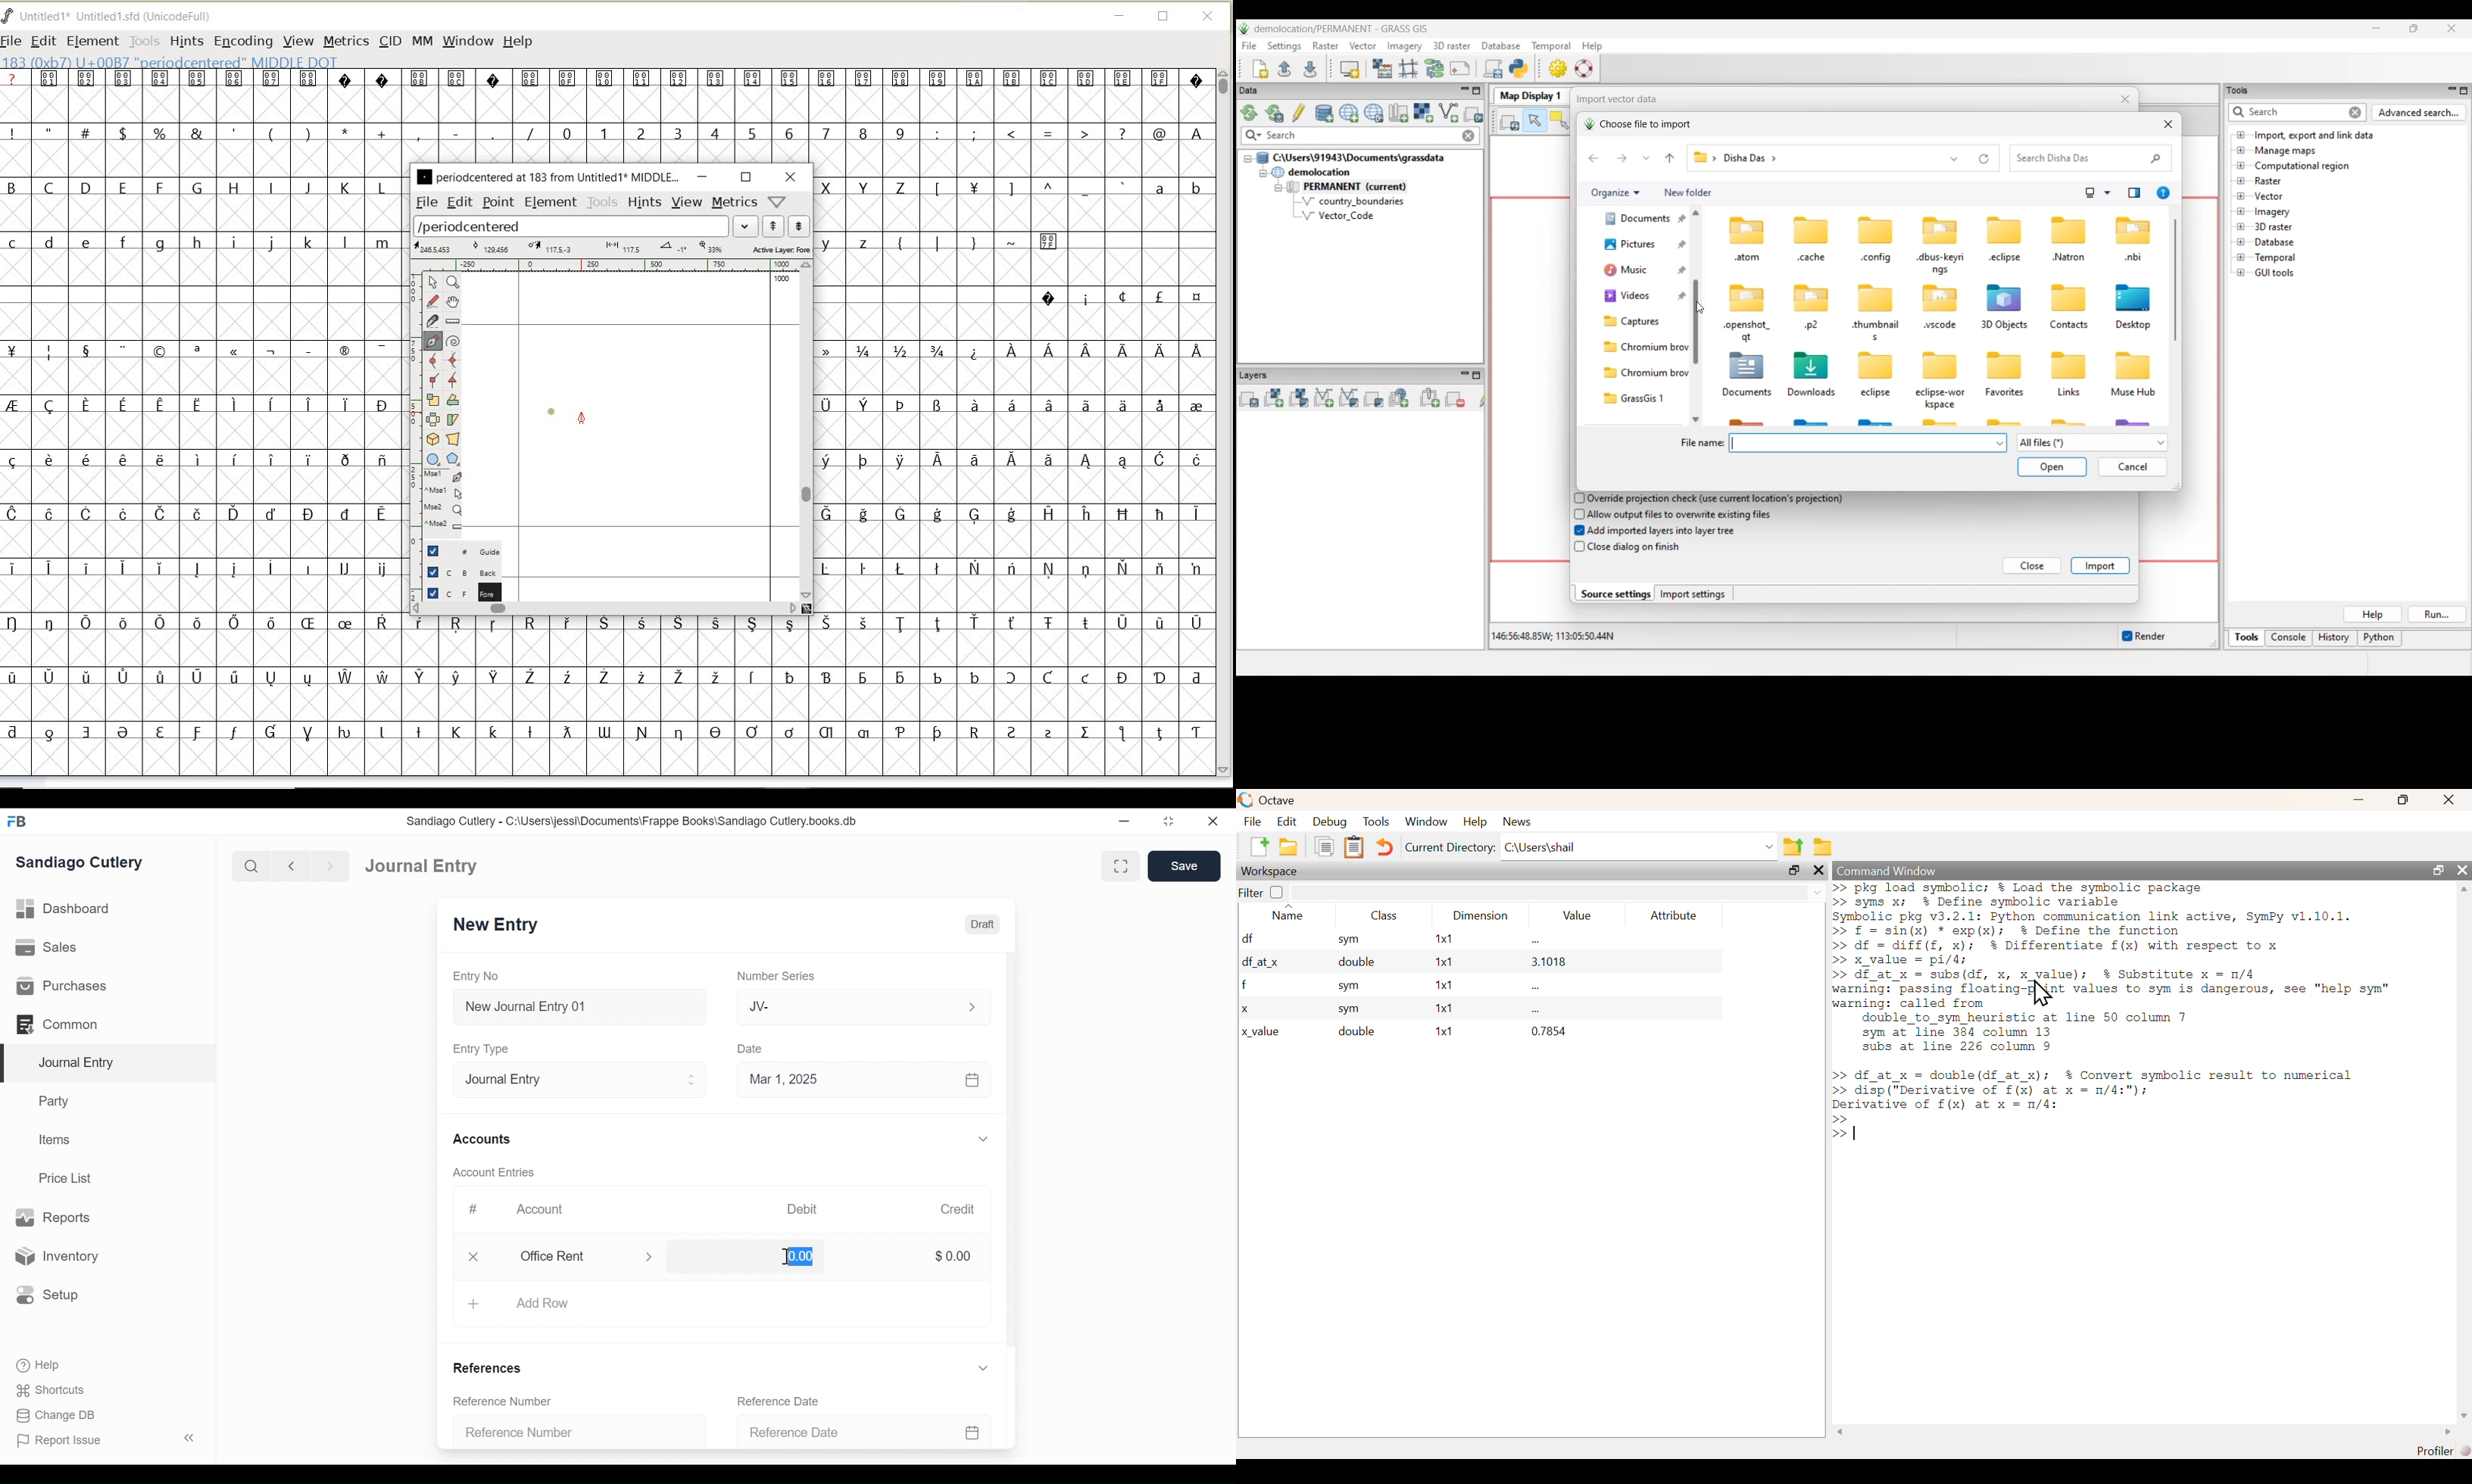 The image size is (2492, 1484). I want to click on 1x1, so click(1445, 963).